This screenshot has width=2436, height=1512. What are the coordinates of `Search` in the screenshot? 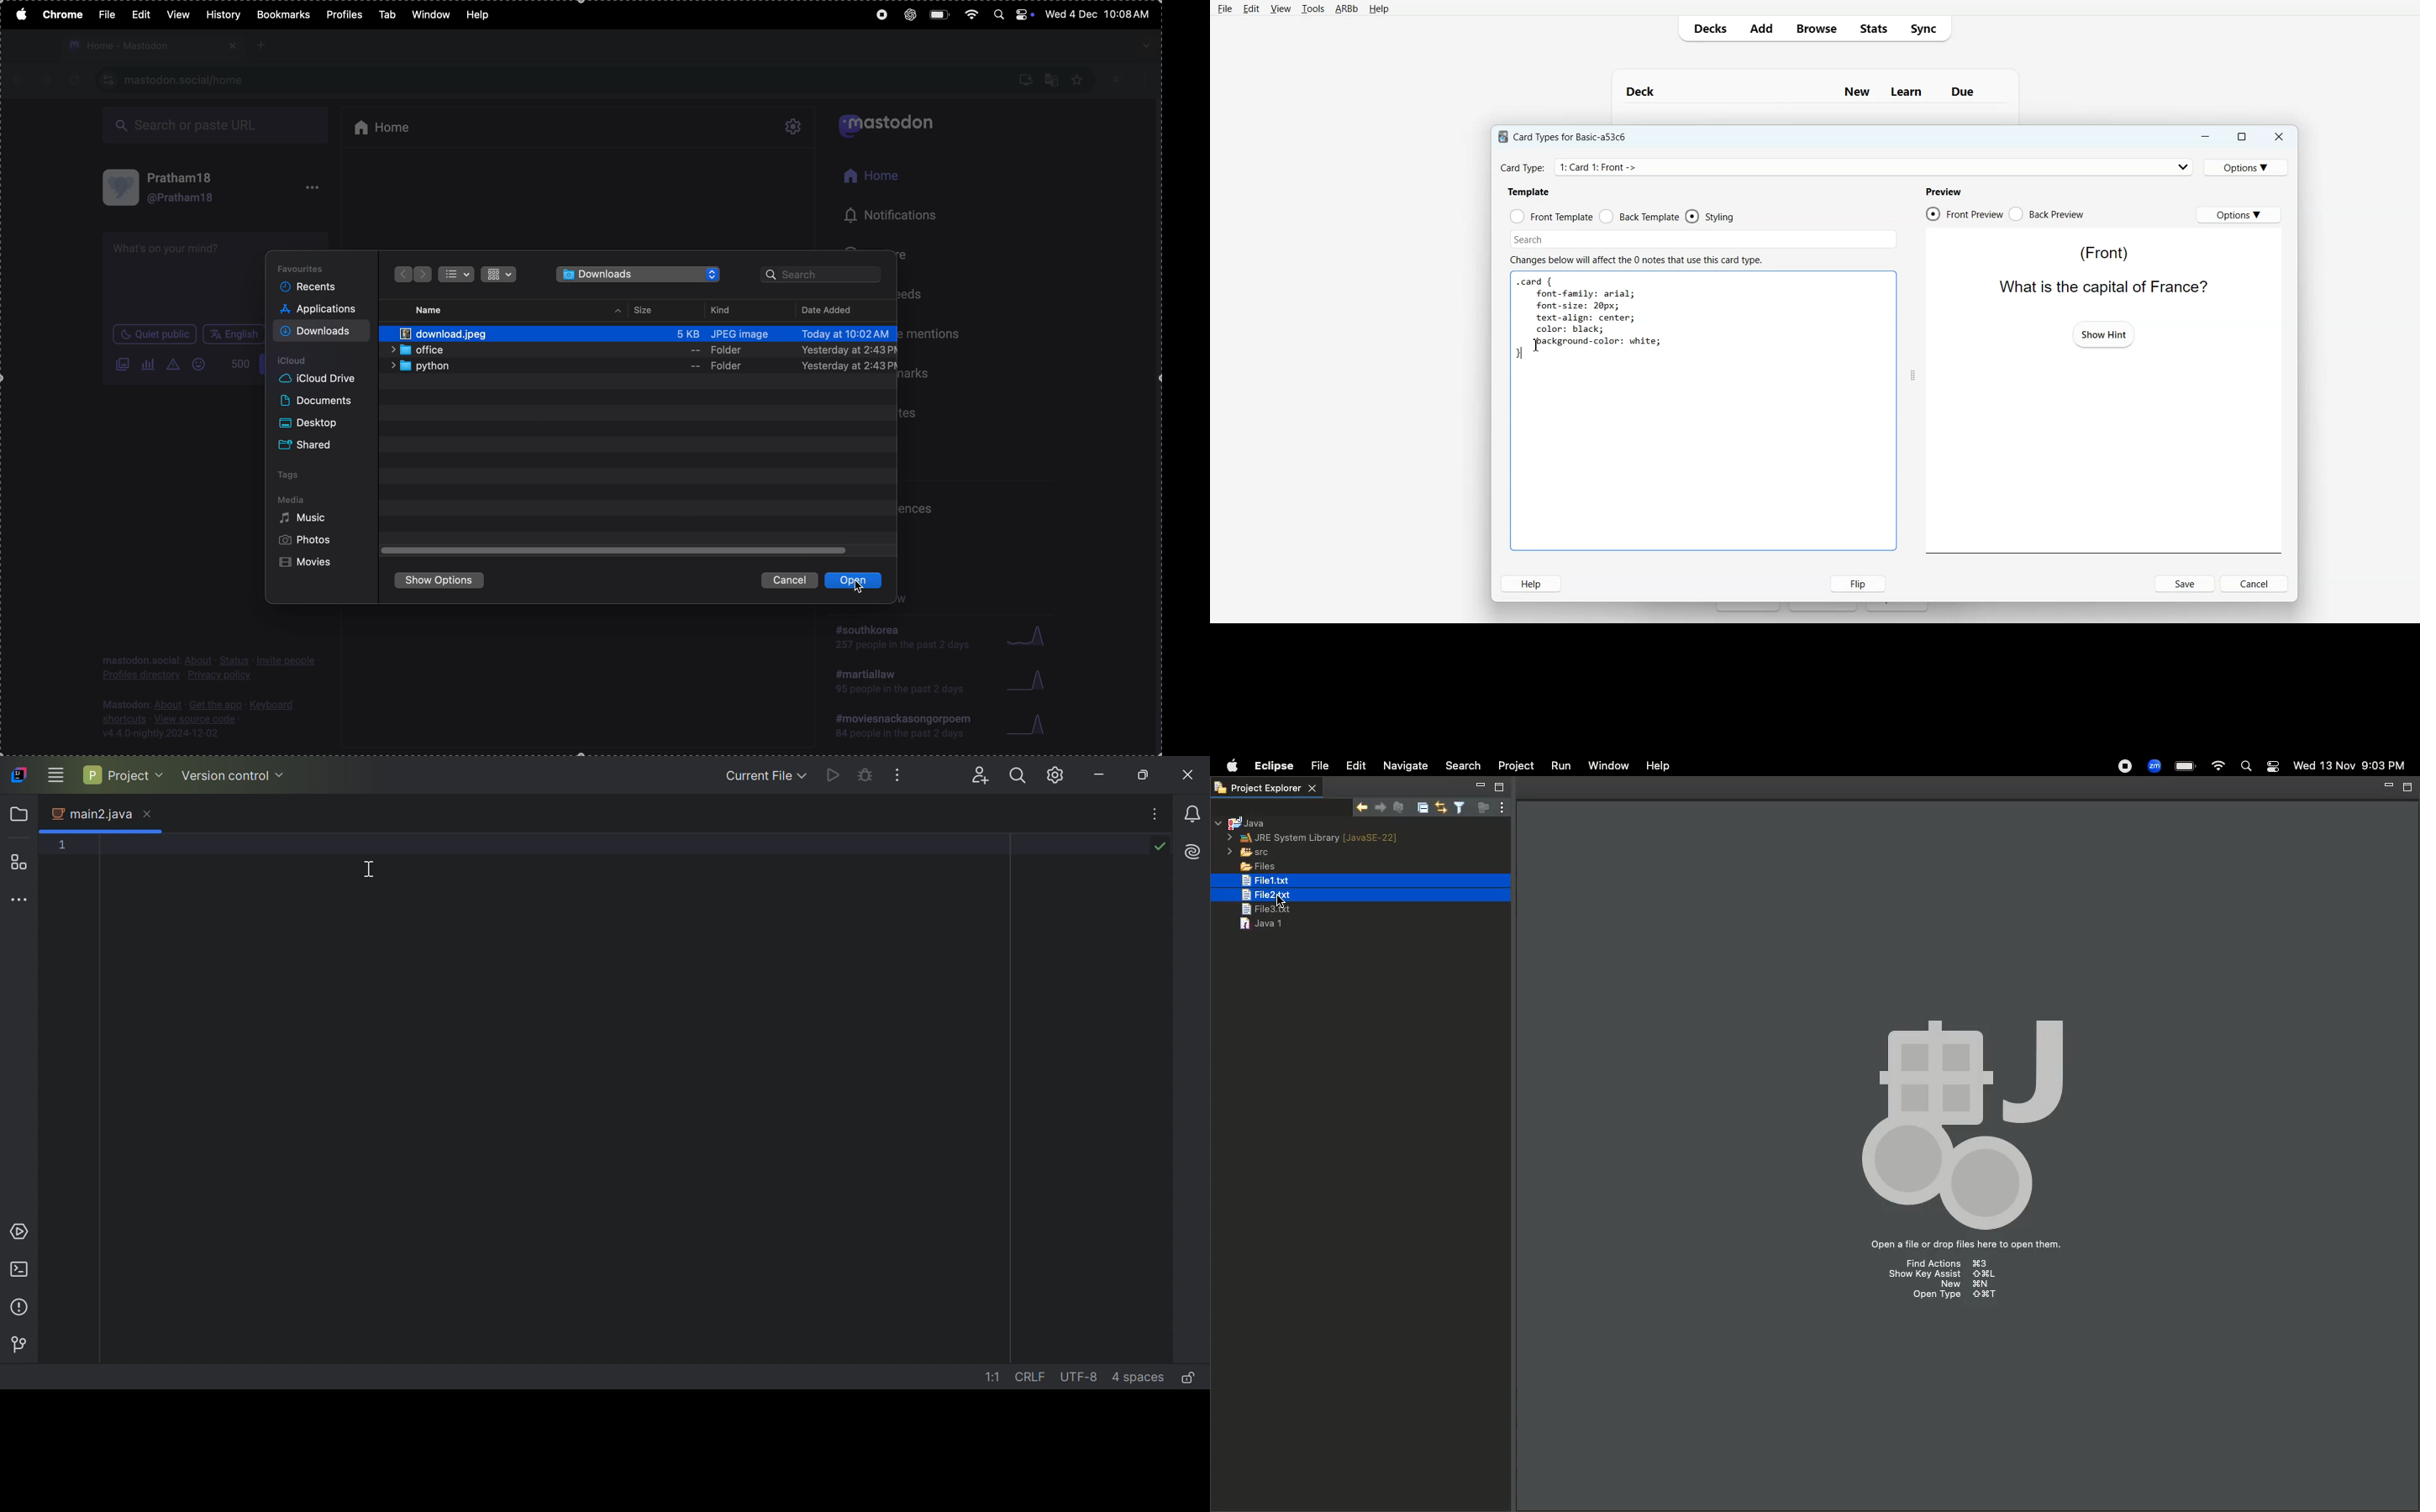 It's located at (2246, 767).